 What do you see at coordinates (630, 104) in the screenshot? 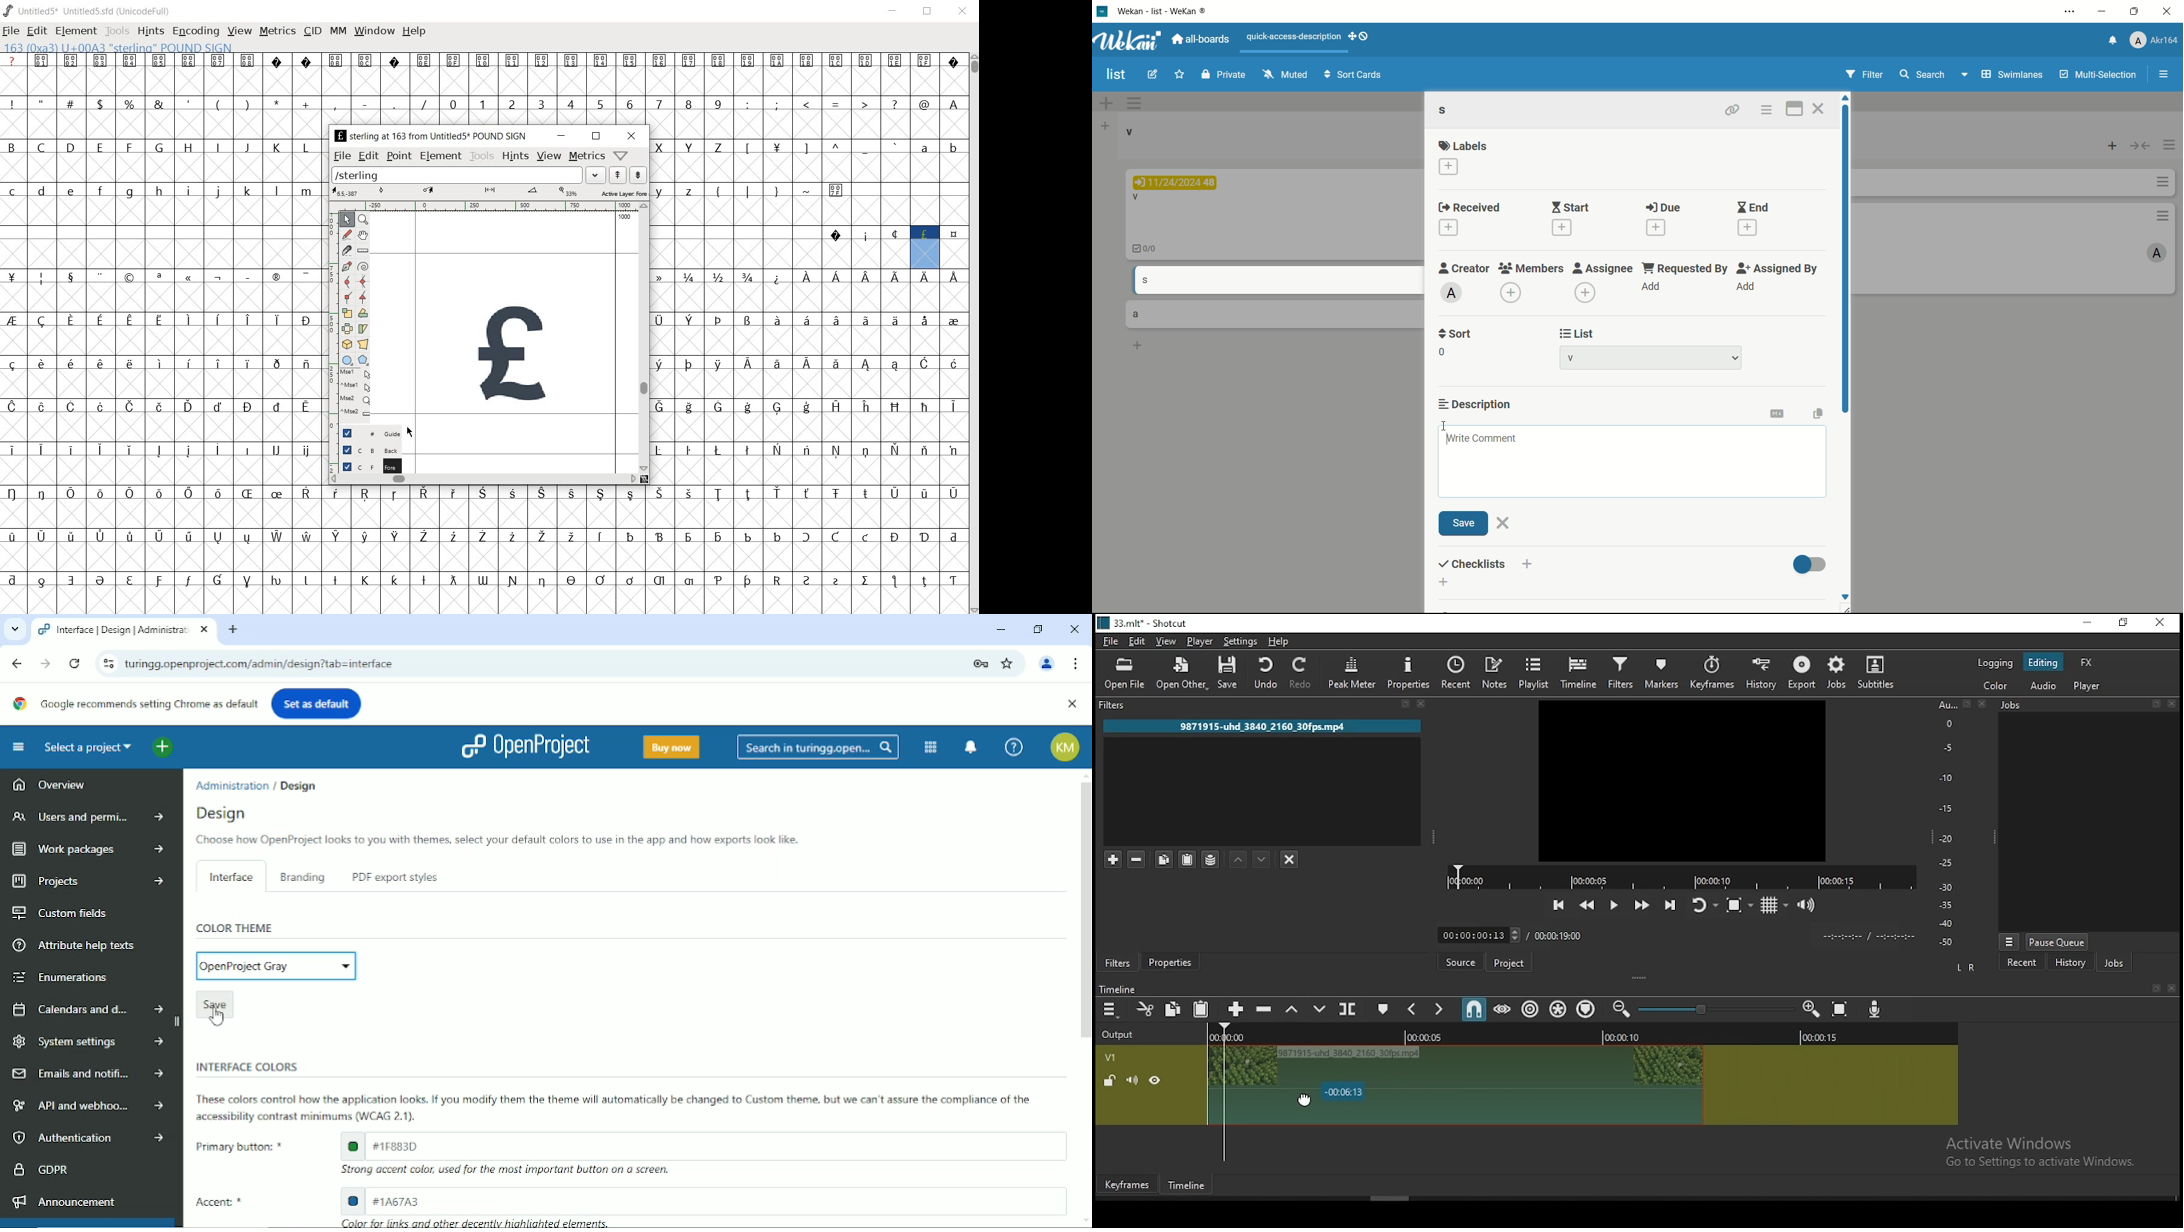
I see `6` at bounding box center [630, 104].